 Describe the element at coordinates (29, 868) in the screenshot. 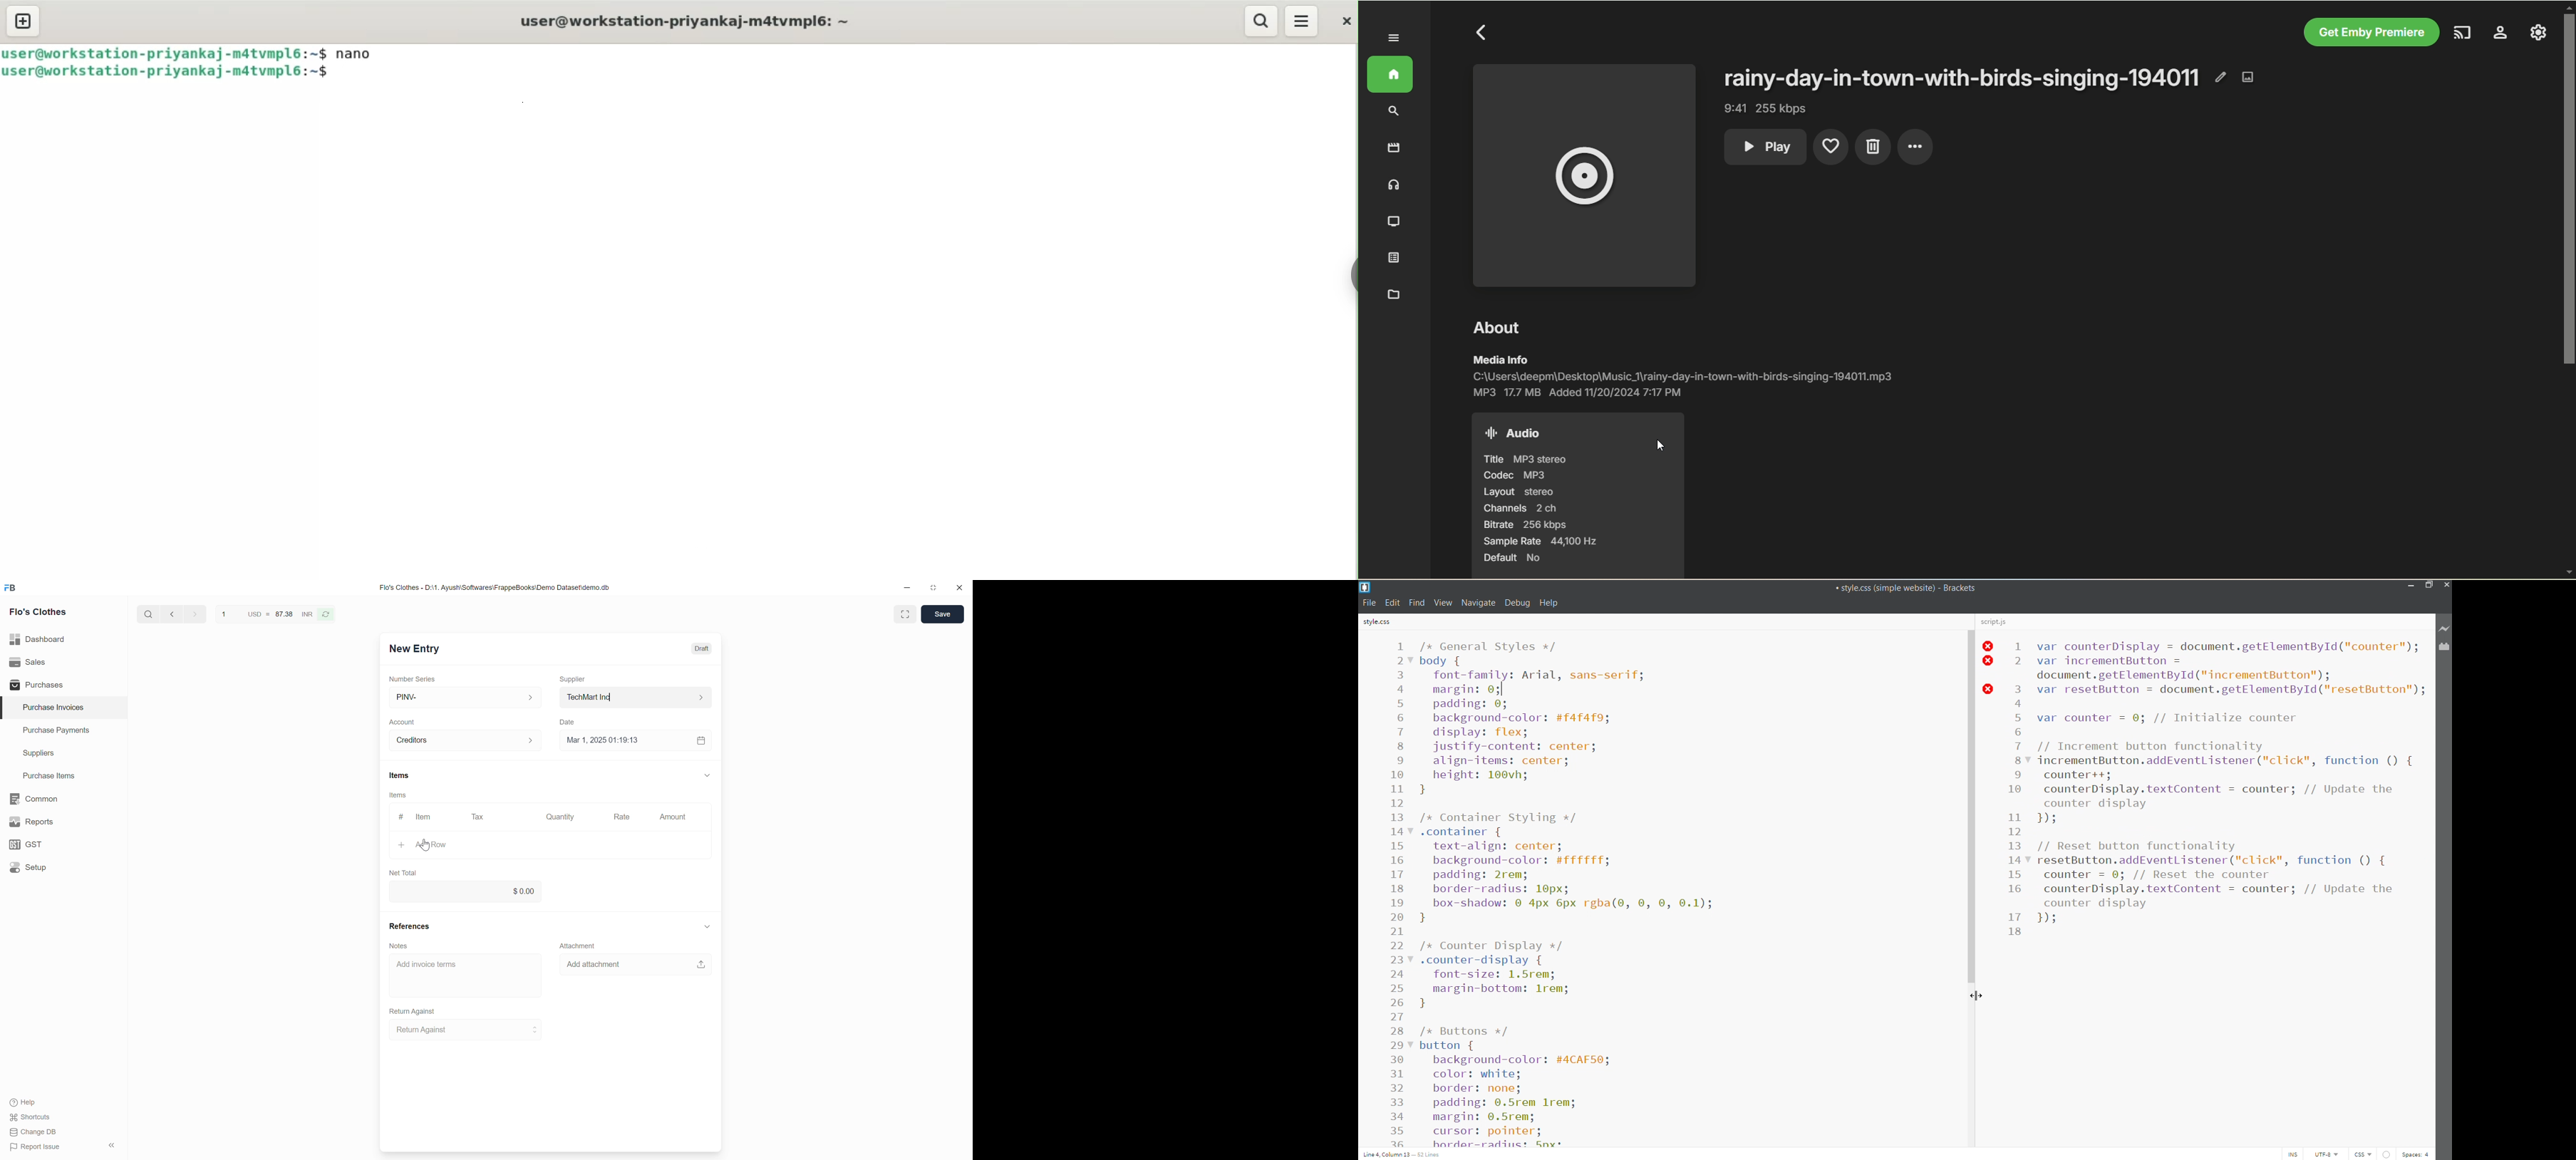

I see `Setup` at that location.